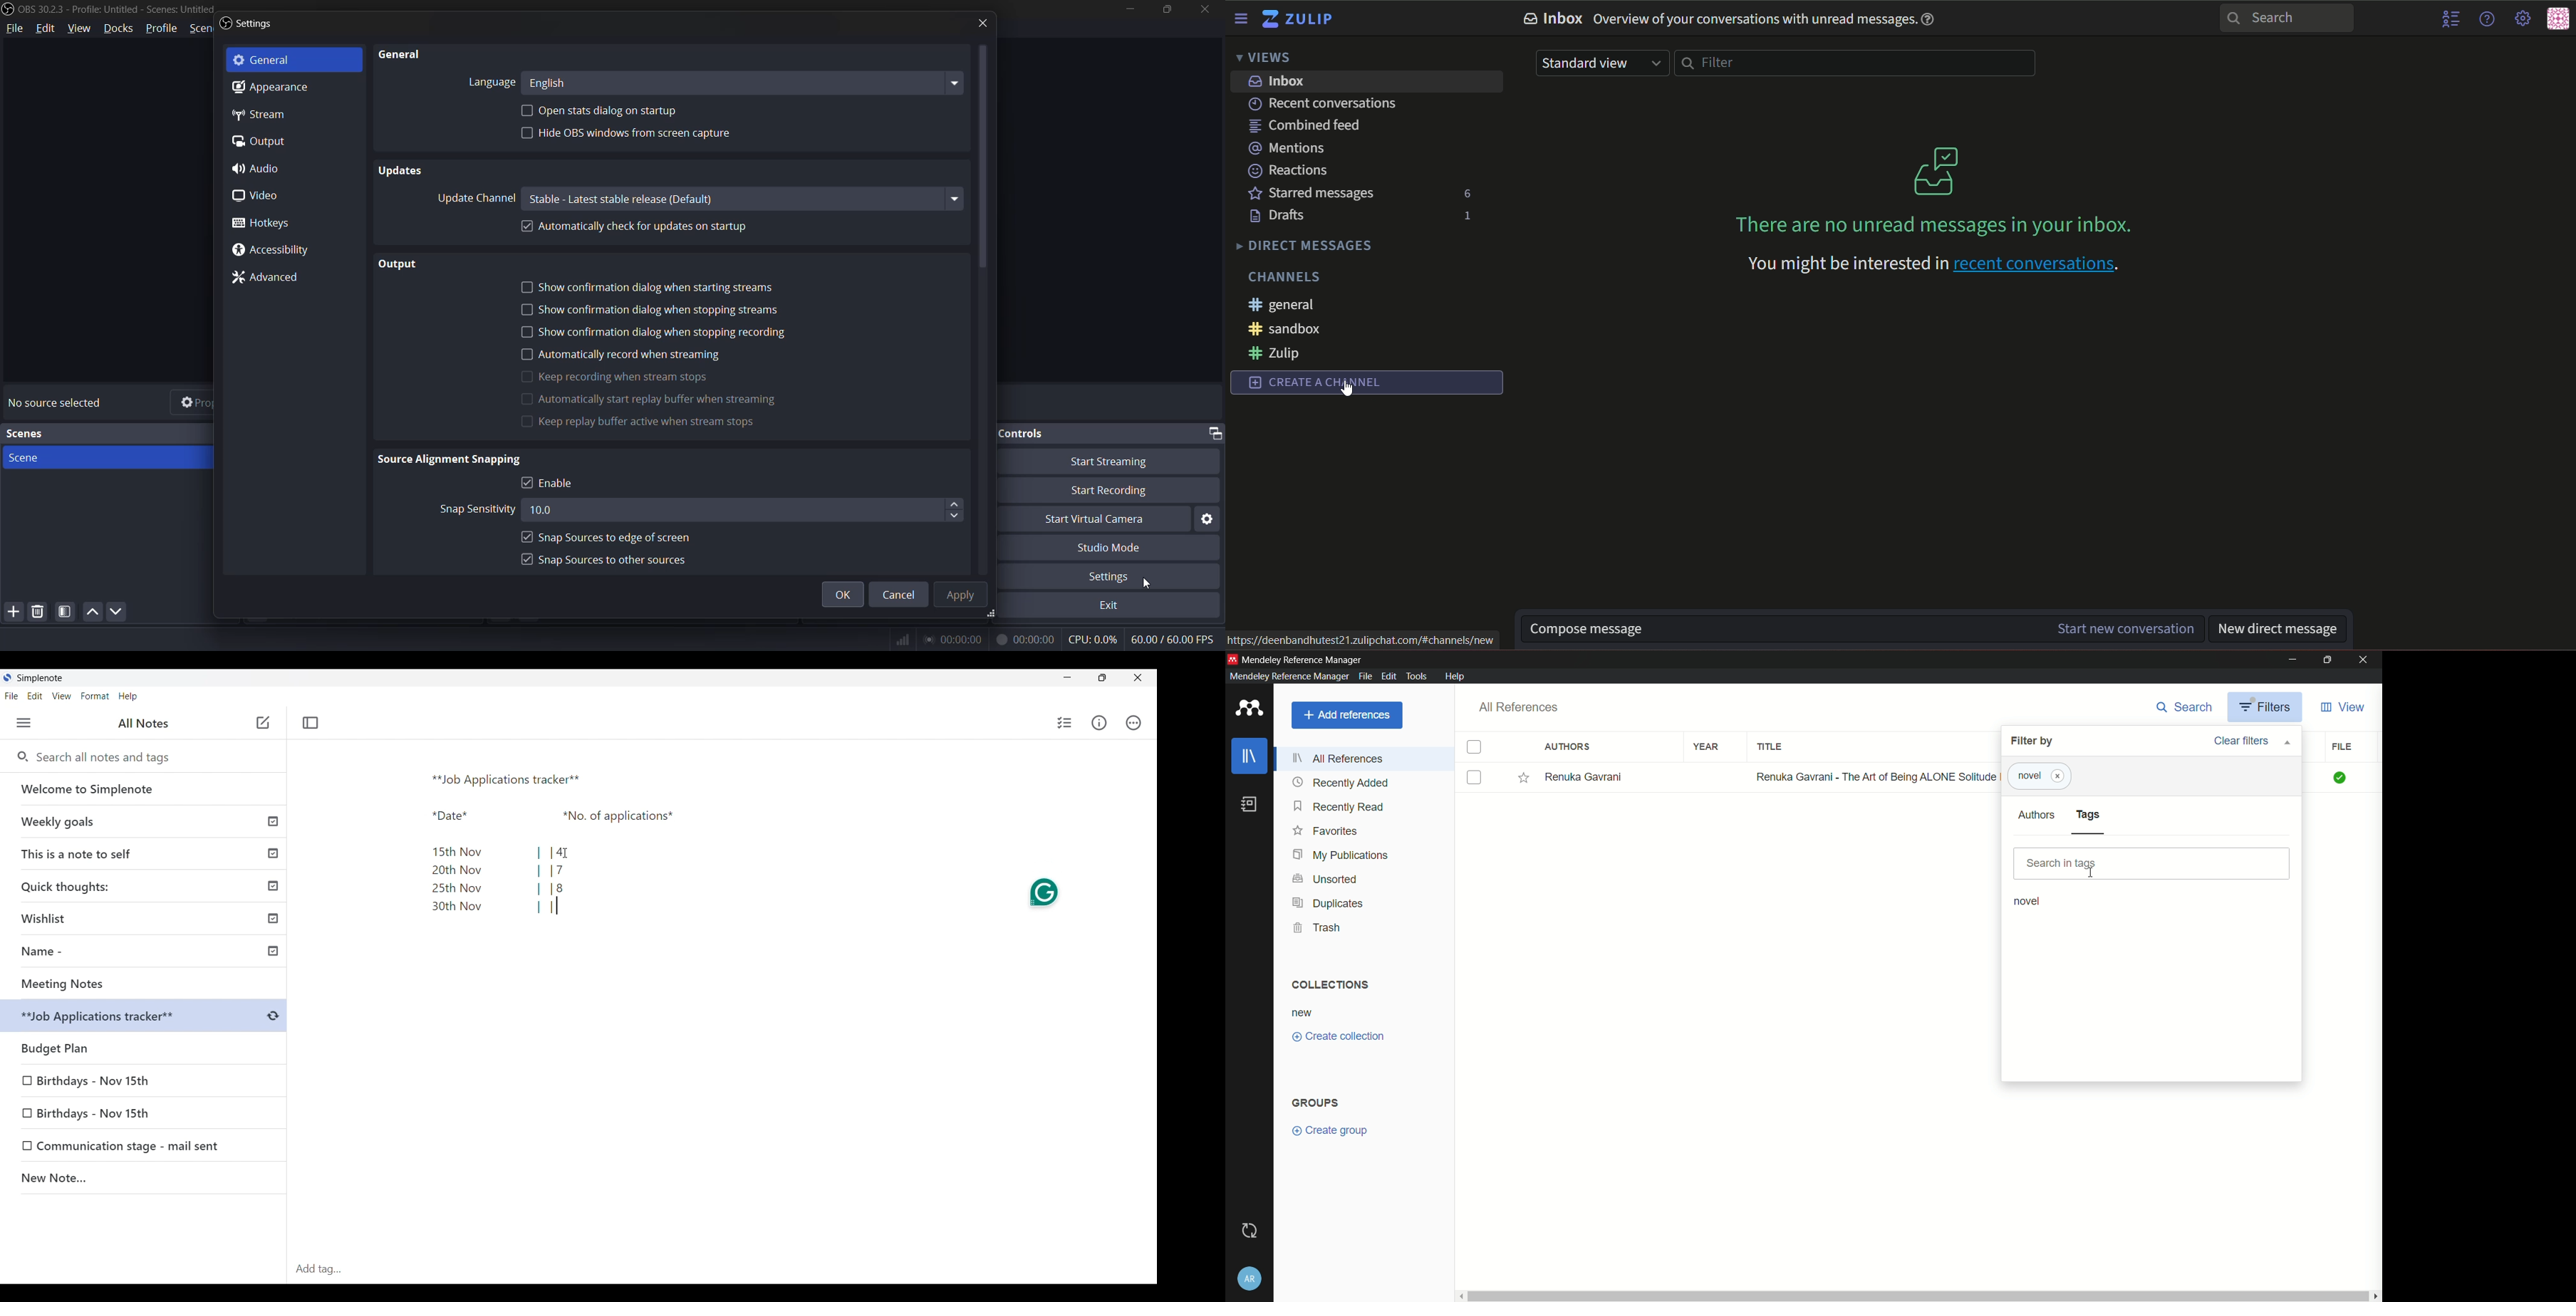 Image resolution: width=2576 pixels, height=1316 pixels. Describe the element at coordinates (145, 885) in the screenshot. I see `Quick thoughts` at that location.